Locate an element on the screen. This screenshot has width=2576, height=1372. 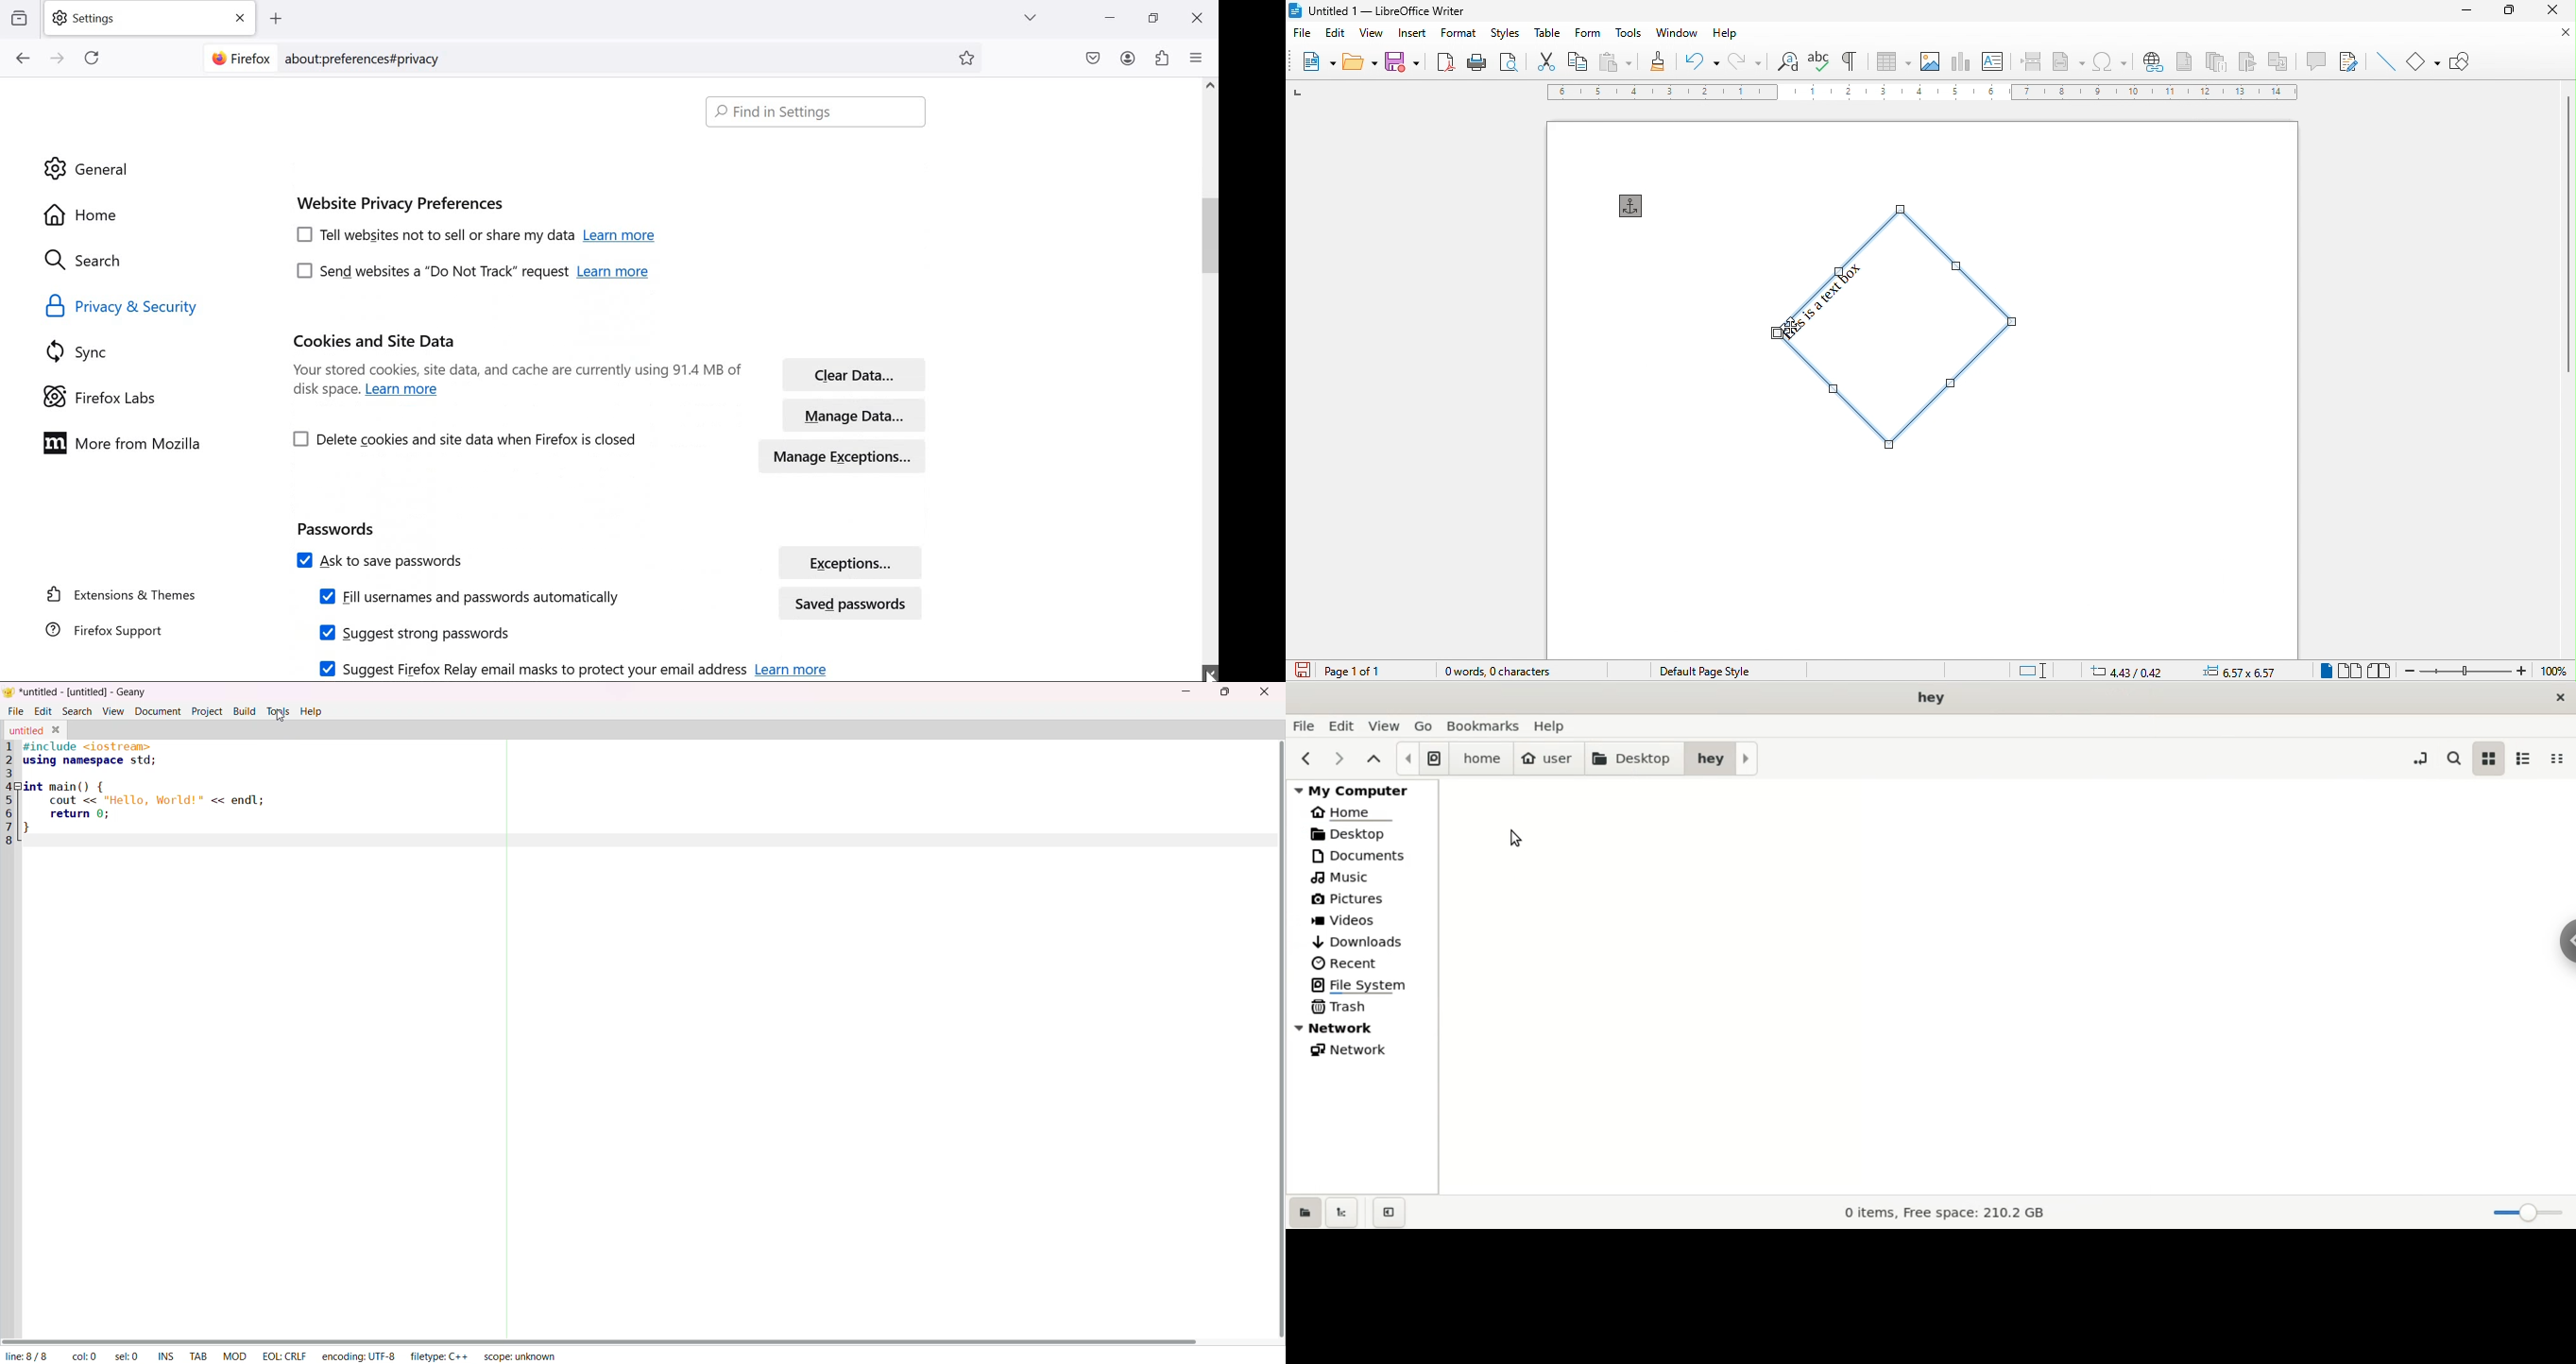
copy is located at coordinates (1578, 62).